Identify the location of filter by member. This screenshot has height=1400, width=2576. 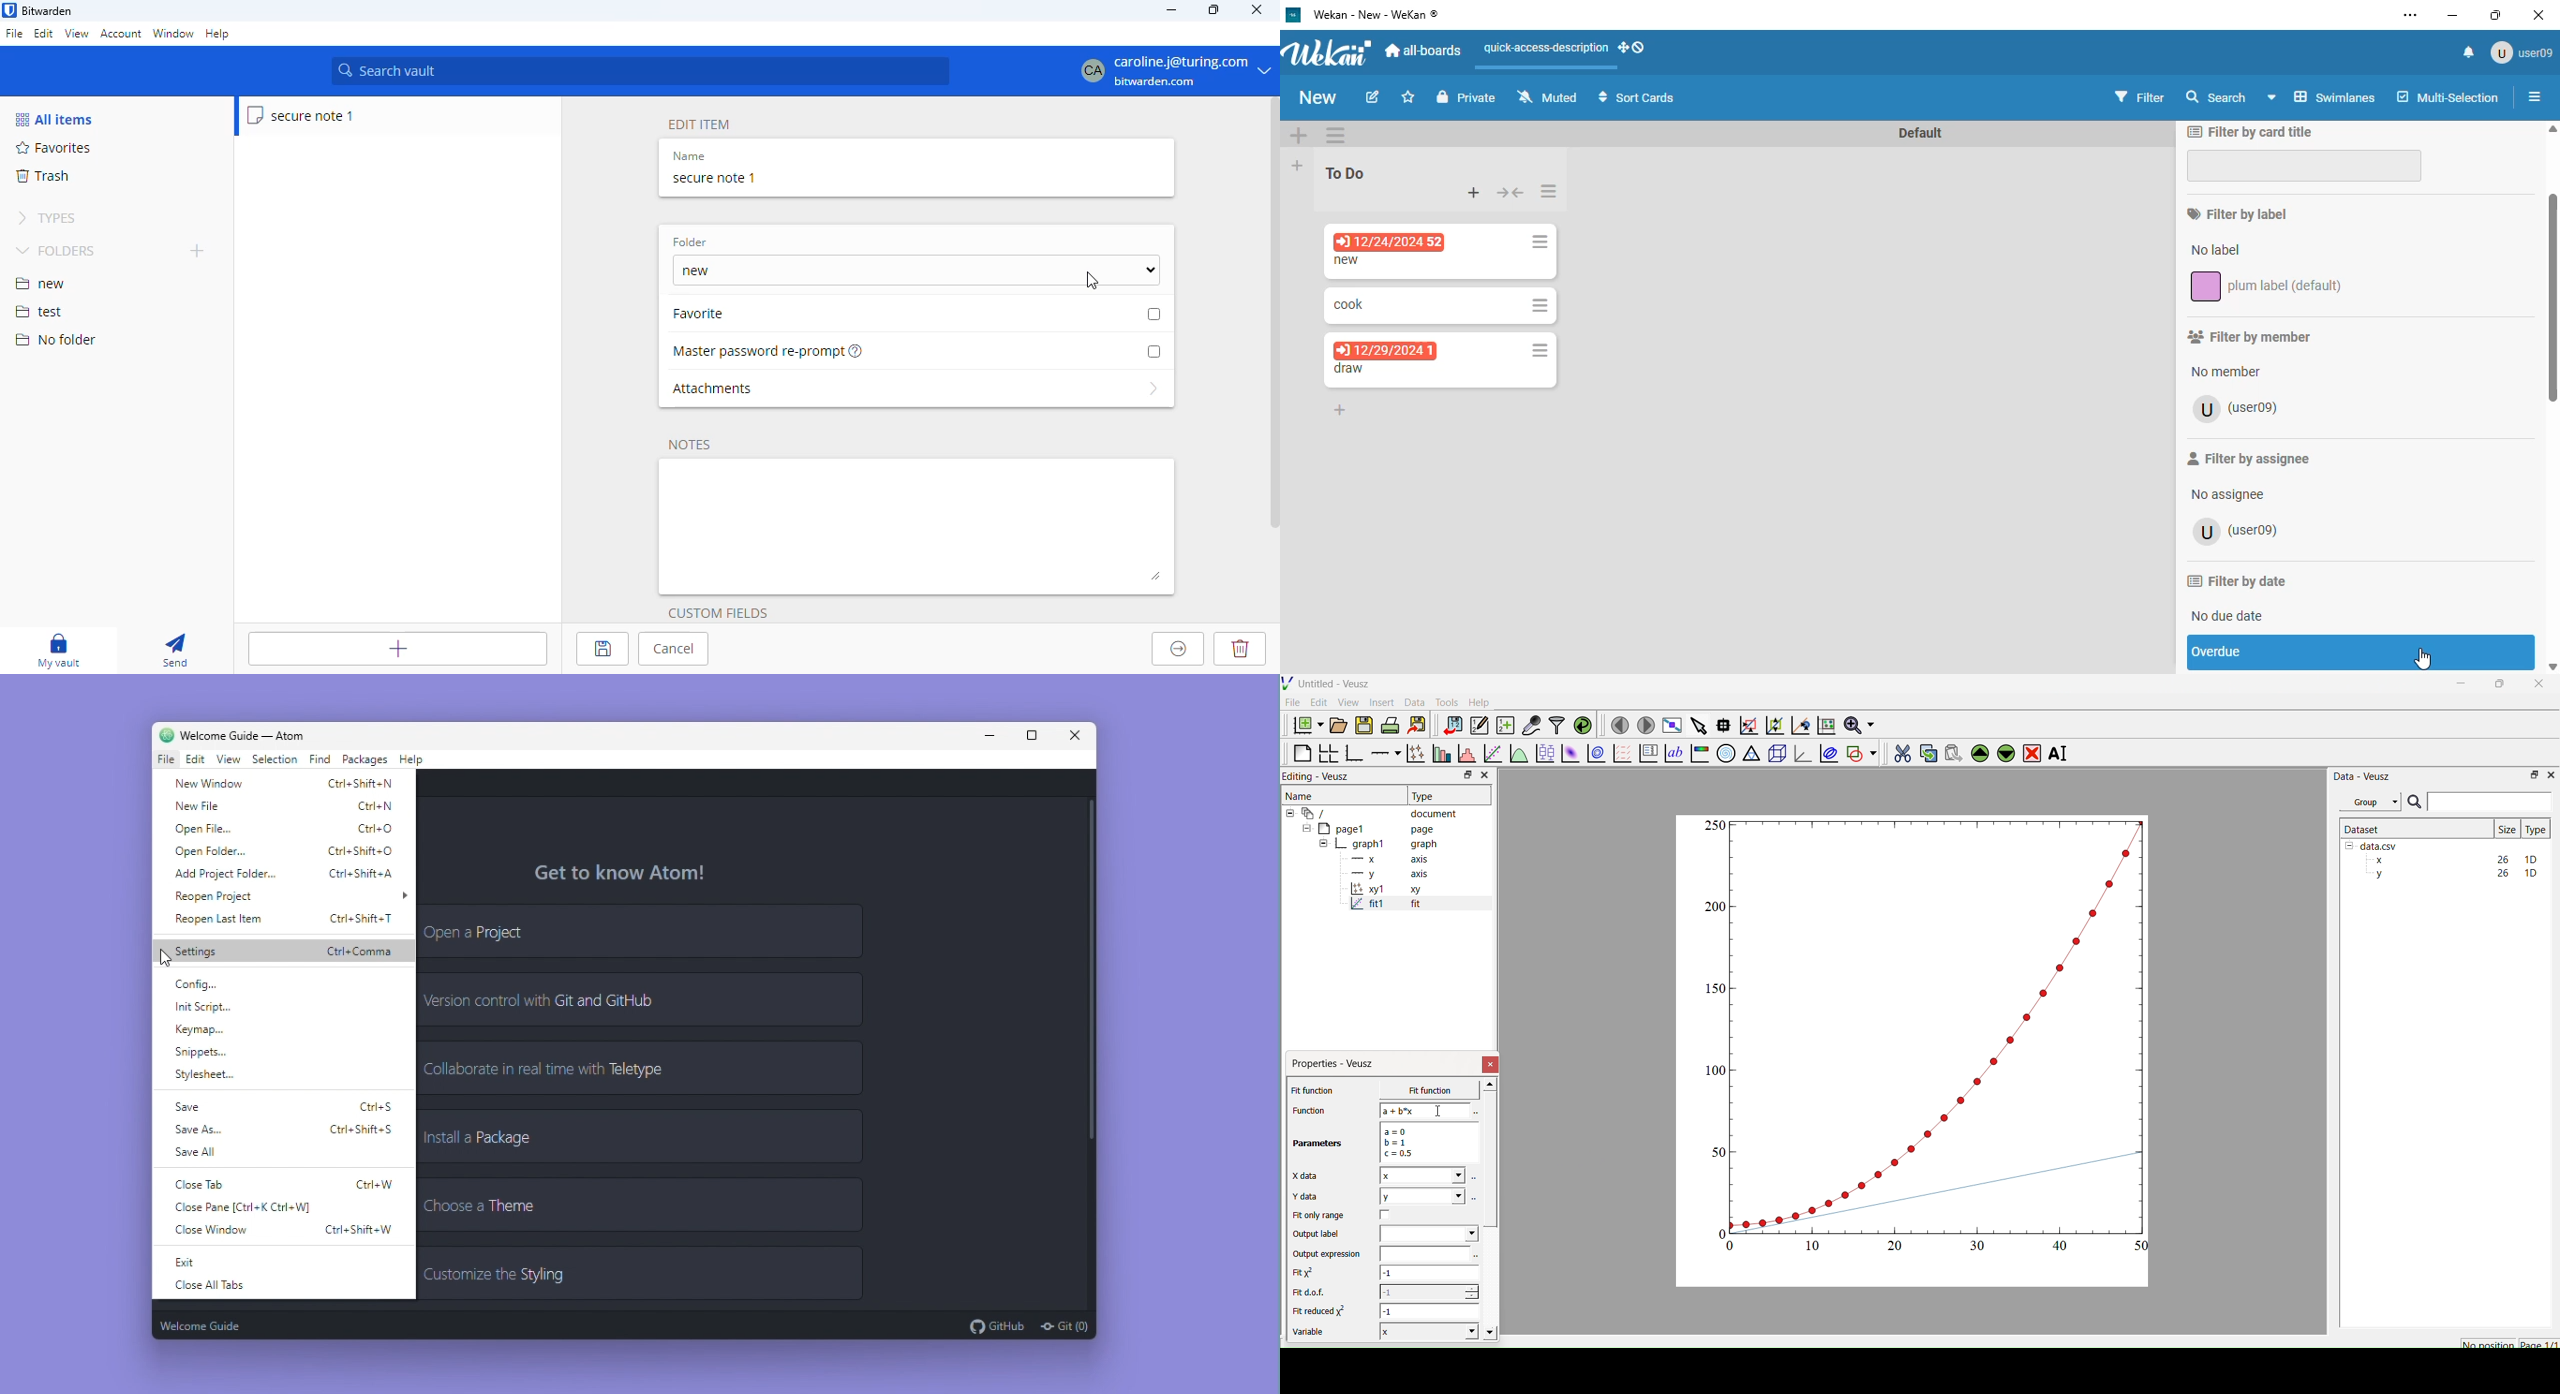
(2251, 336).